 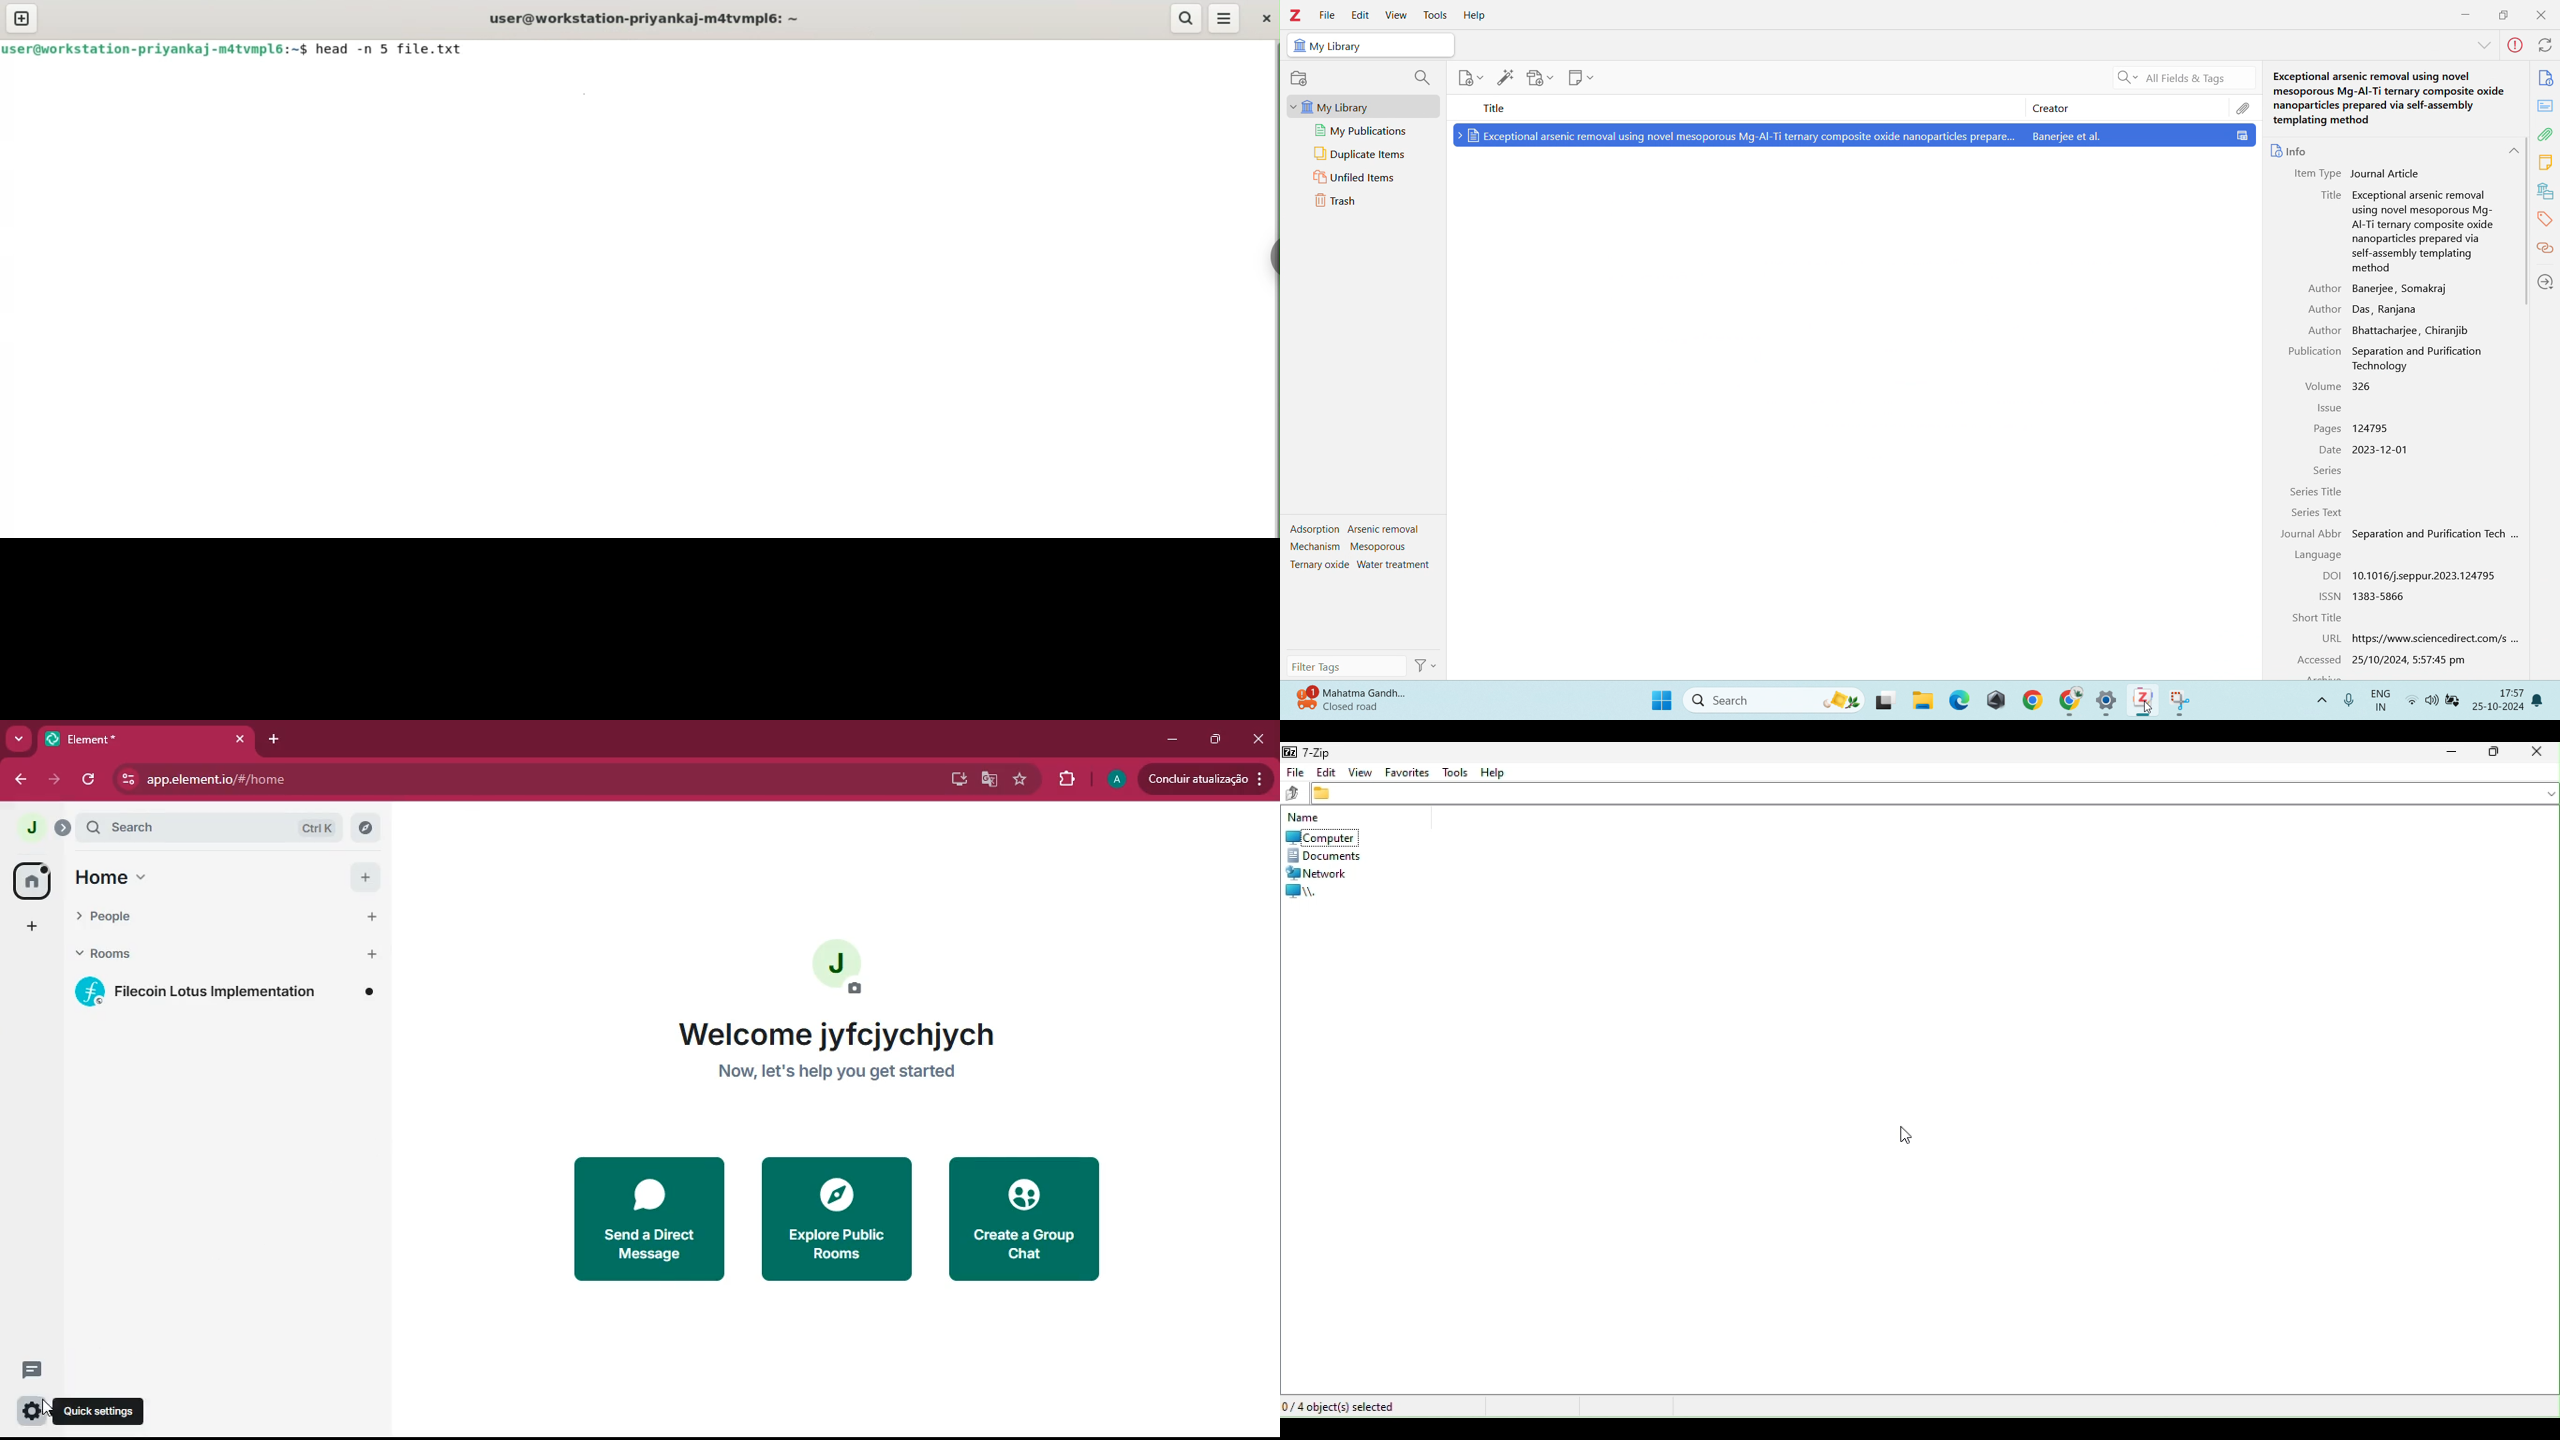 What do you see at coordinates (1346, 665) in the screenshot?
I see `filter tags` at bounding box center [1346, 665].